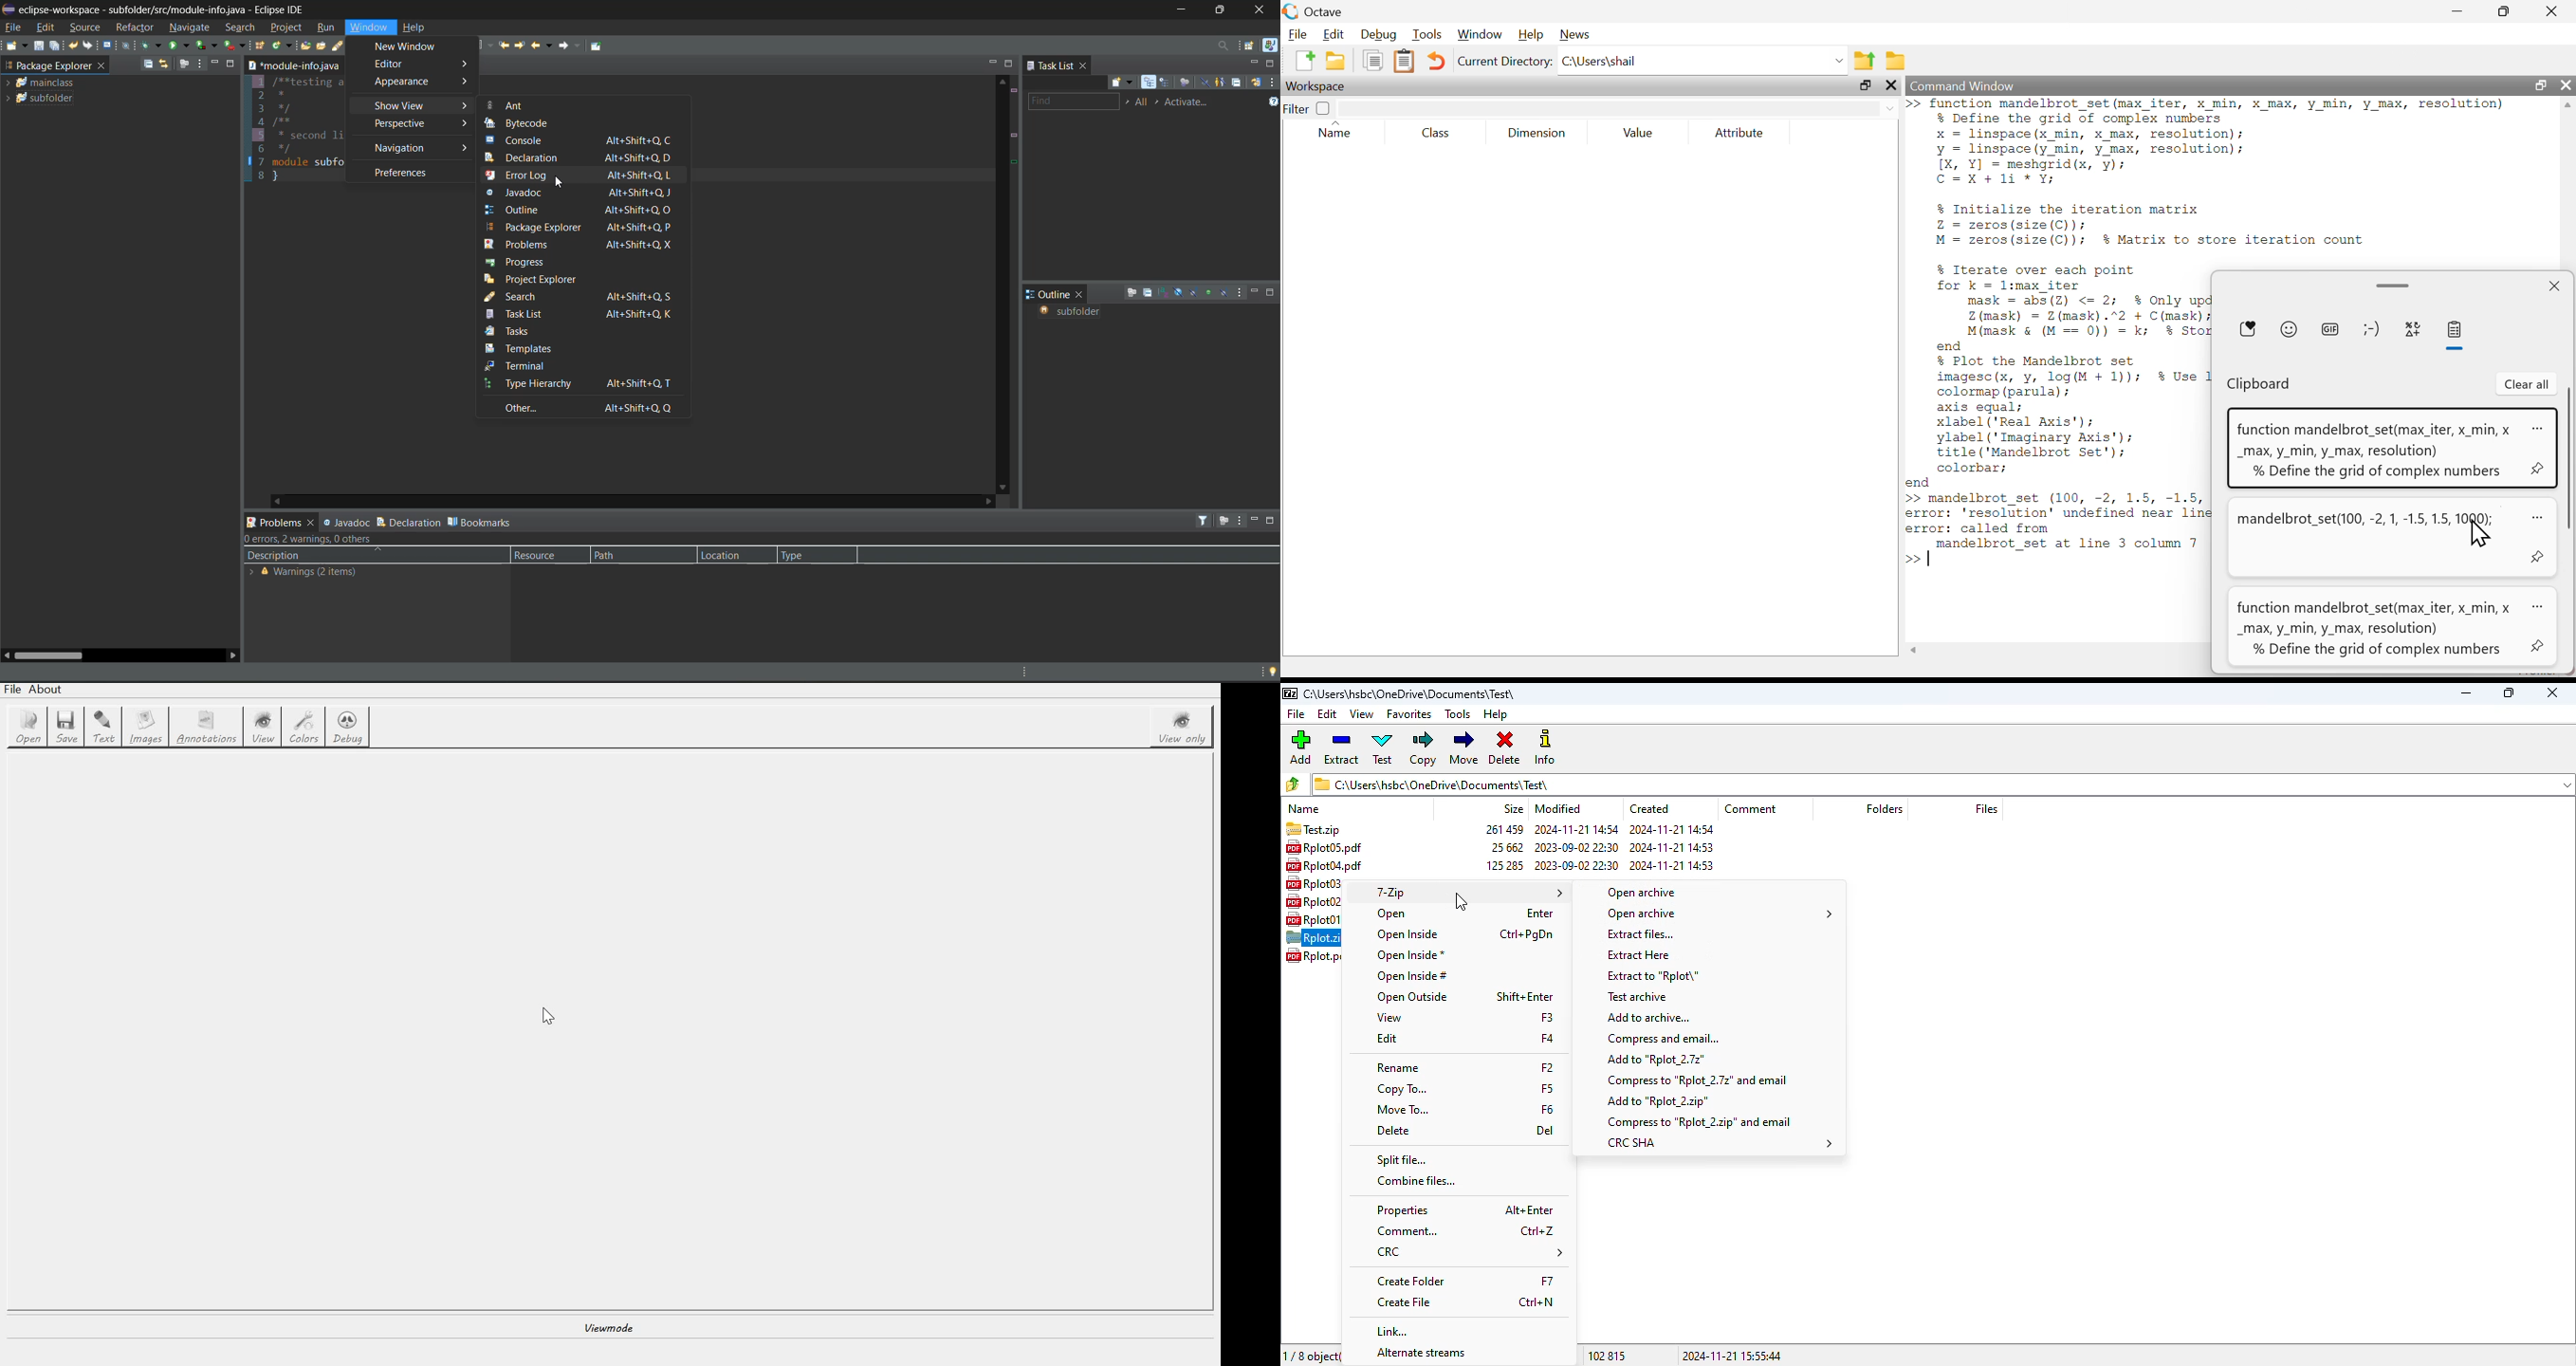 Image resolution: width=2576 pixels, height=1372 pixels. What do you see at coordinates (1372, 61) in the screenshot?
I see `copy` at bounding box center [1372, 61].